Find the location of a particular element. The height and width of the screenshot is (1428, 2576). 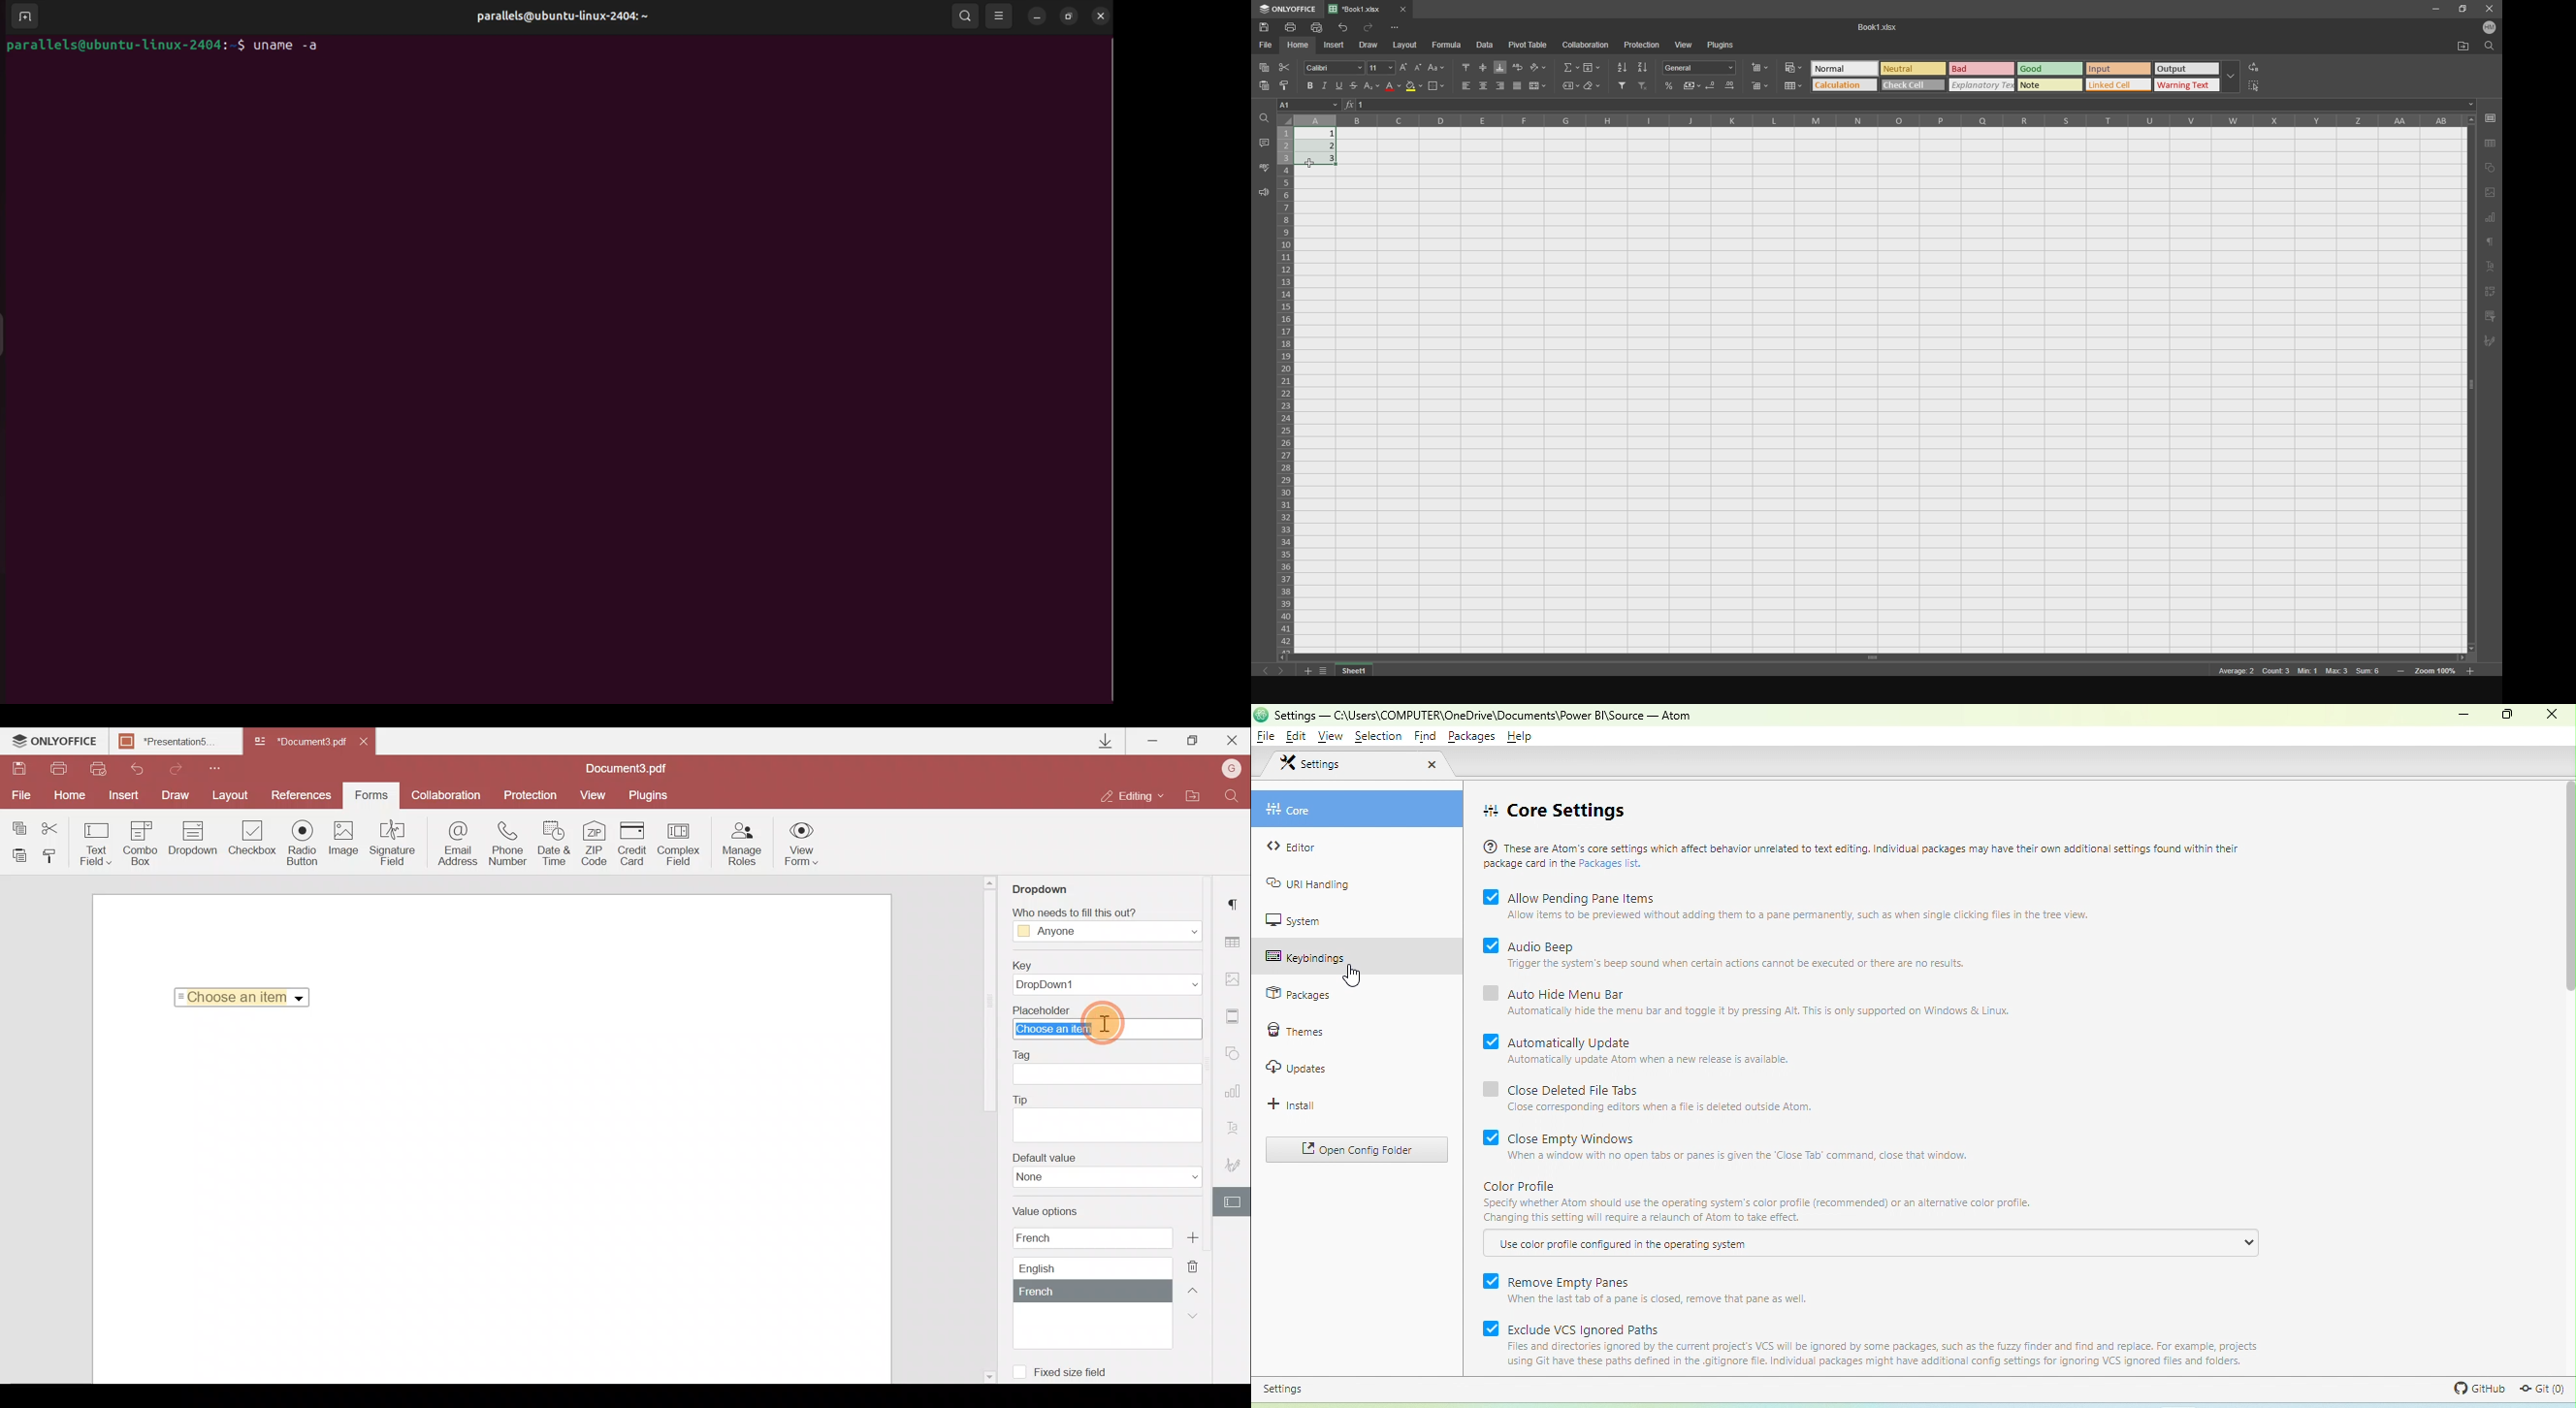

zoom in is located at coordinates (2401, 672).